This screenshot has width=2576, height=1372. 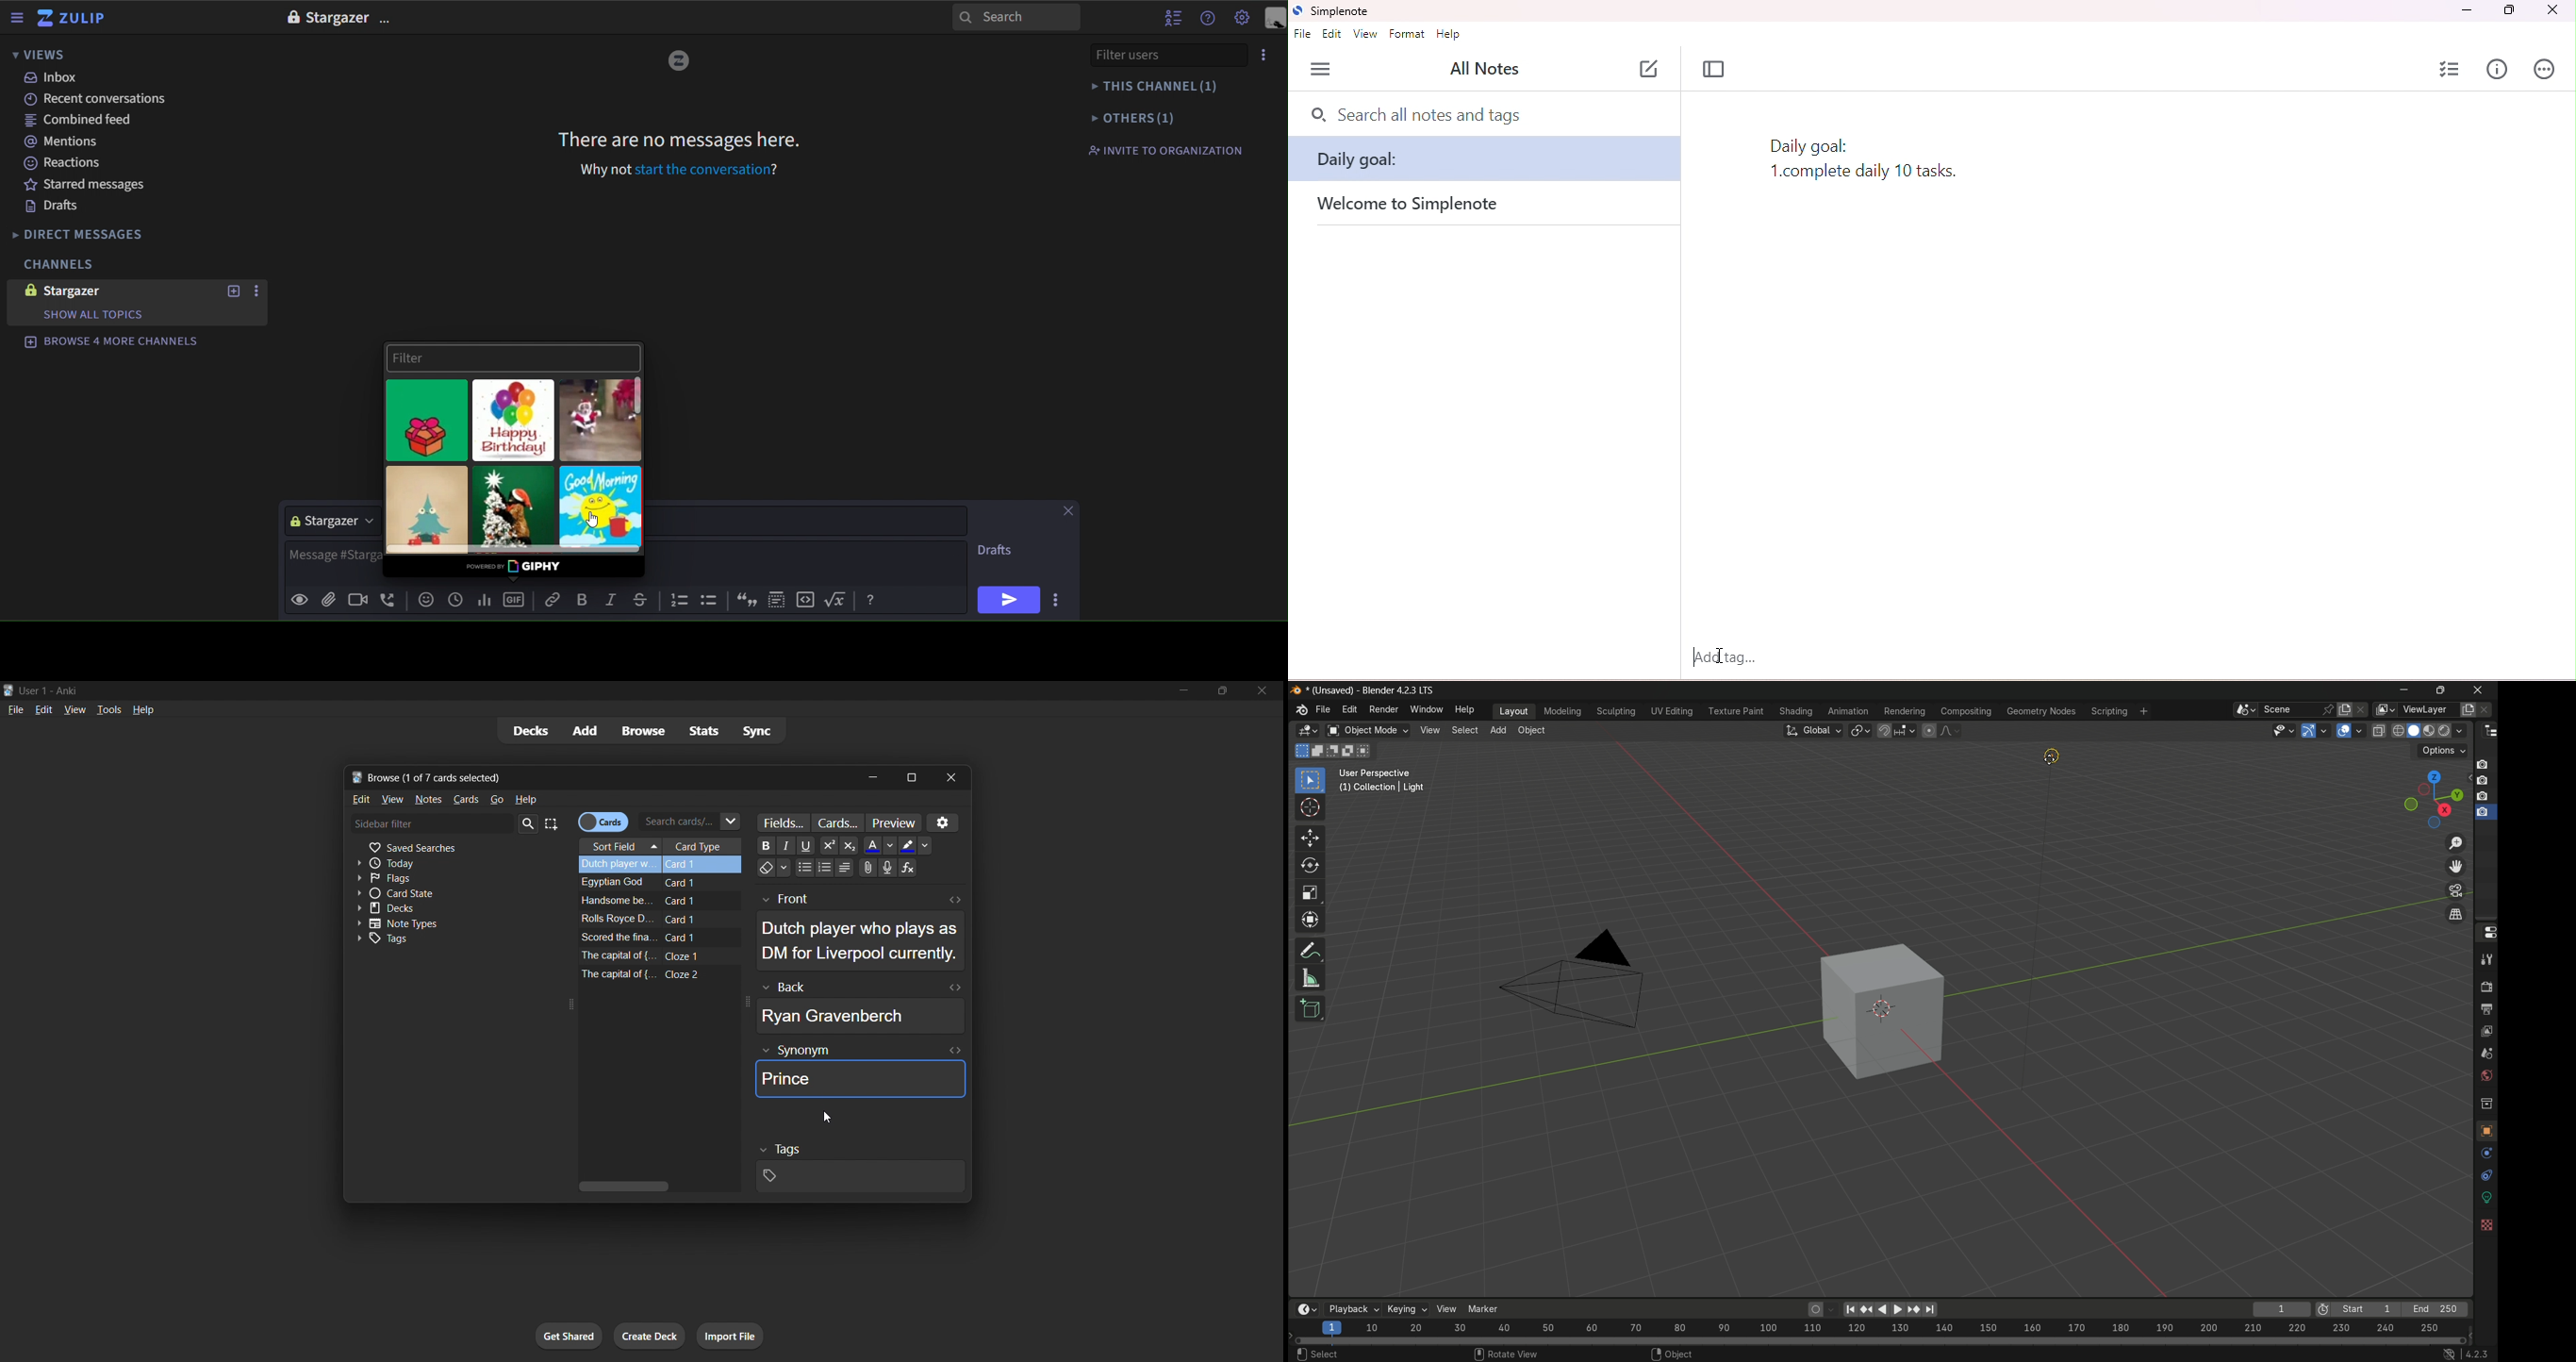 What do you see at coordinates (861, 1070) in the screenshot?
I see `synonym field data of selected card` at bounding box center [861, 1070].